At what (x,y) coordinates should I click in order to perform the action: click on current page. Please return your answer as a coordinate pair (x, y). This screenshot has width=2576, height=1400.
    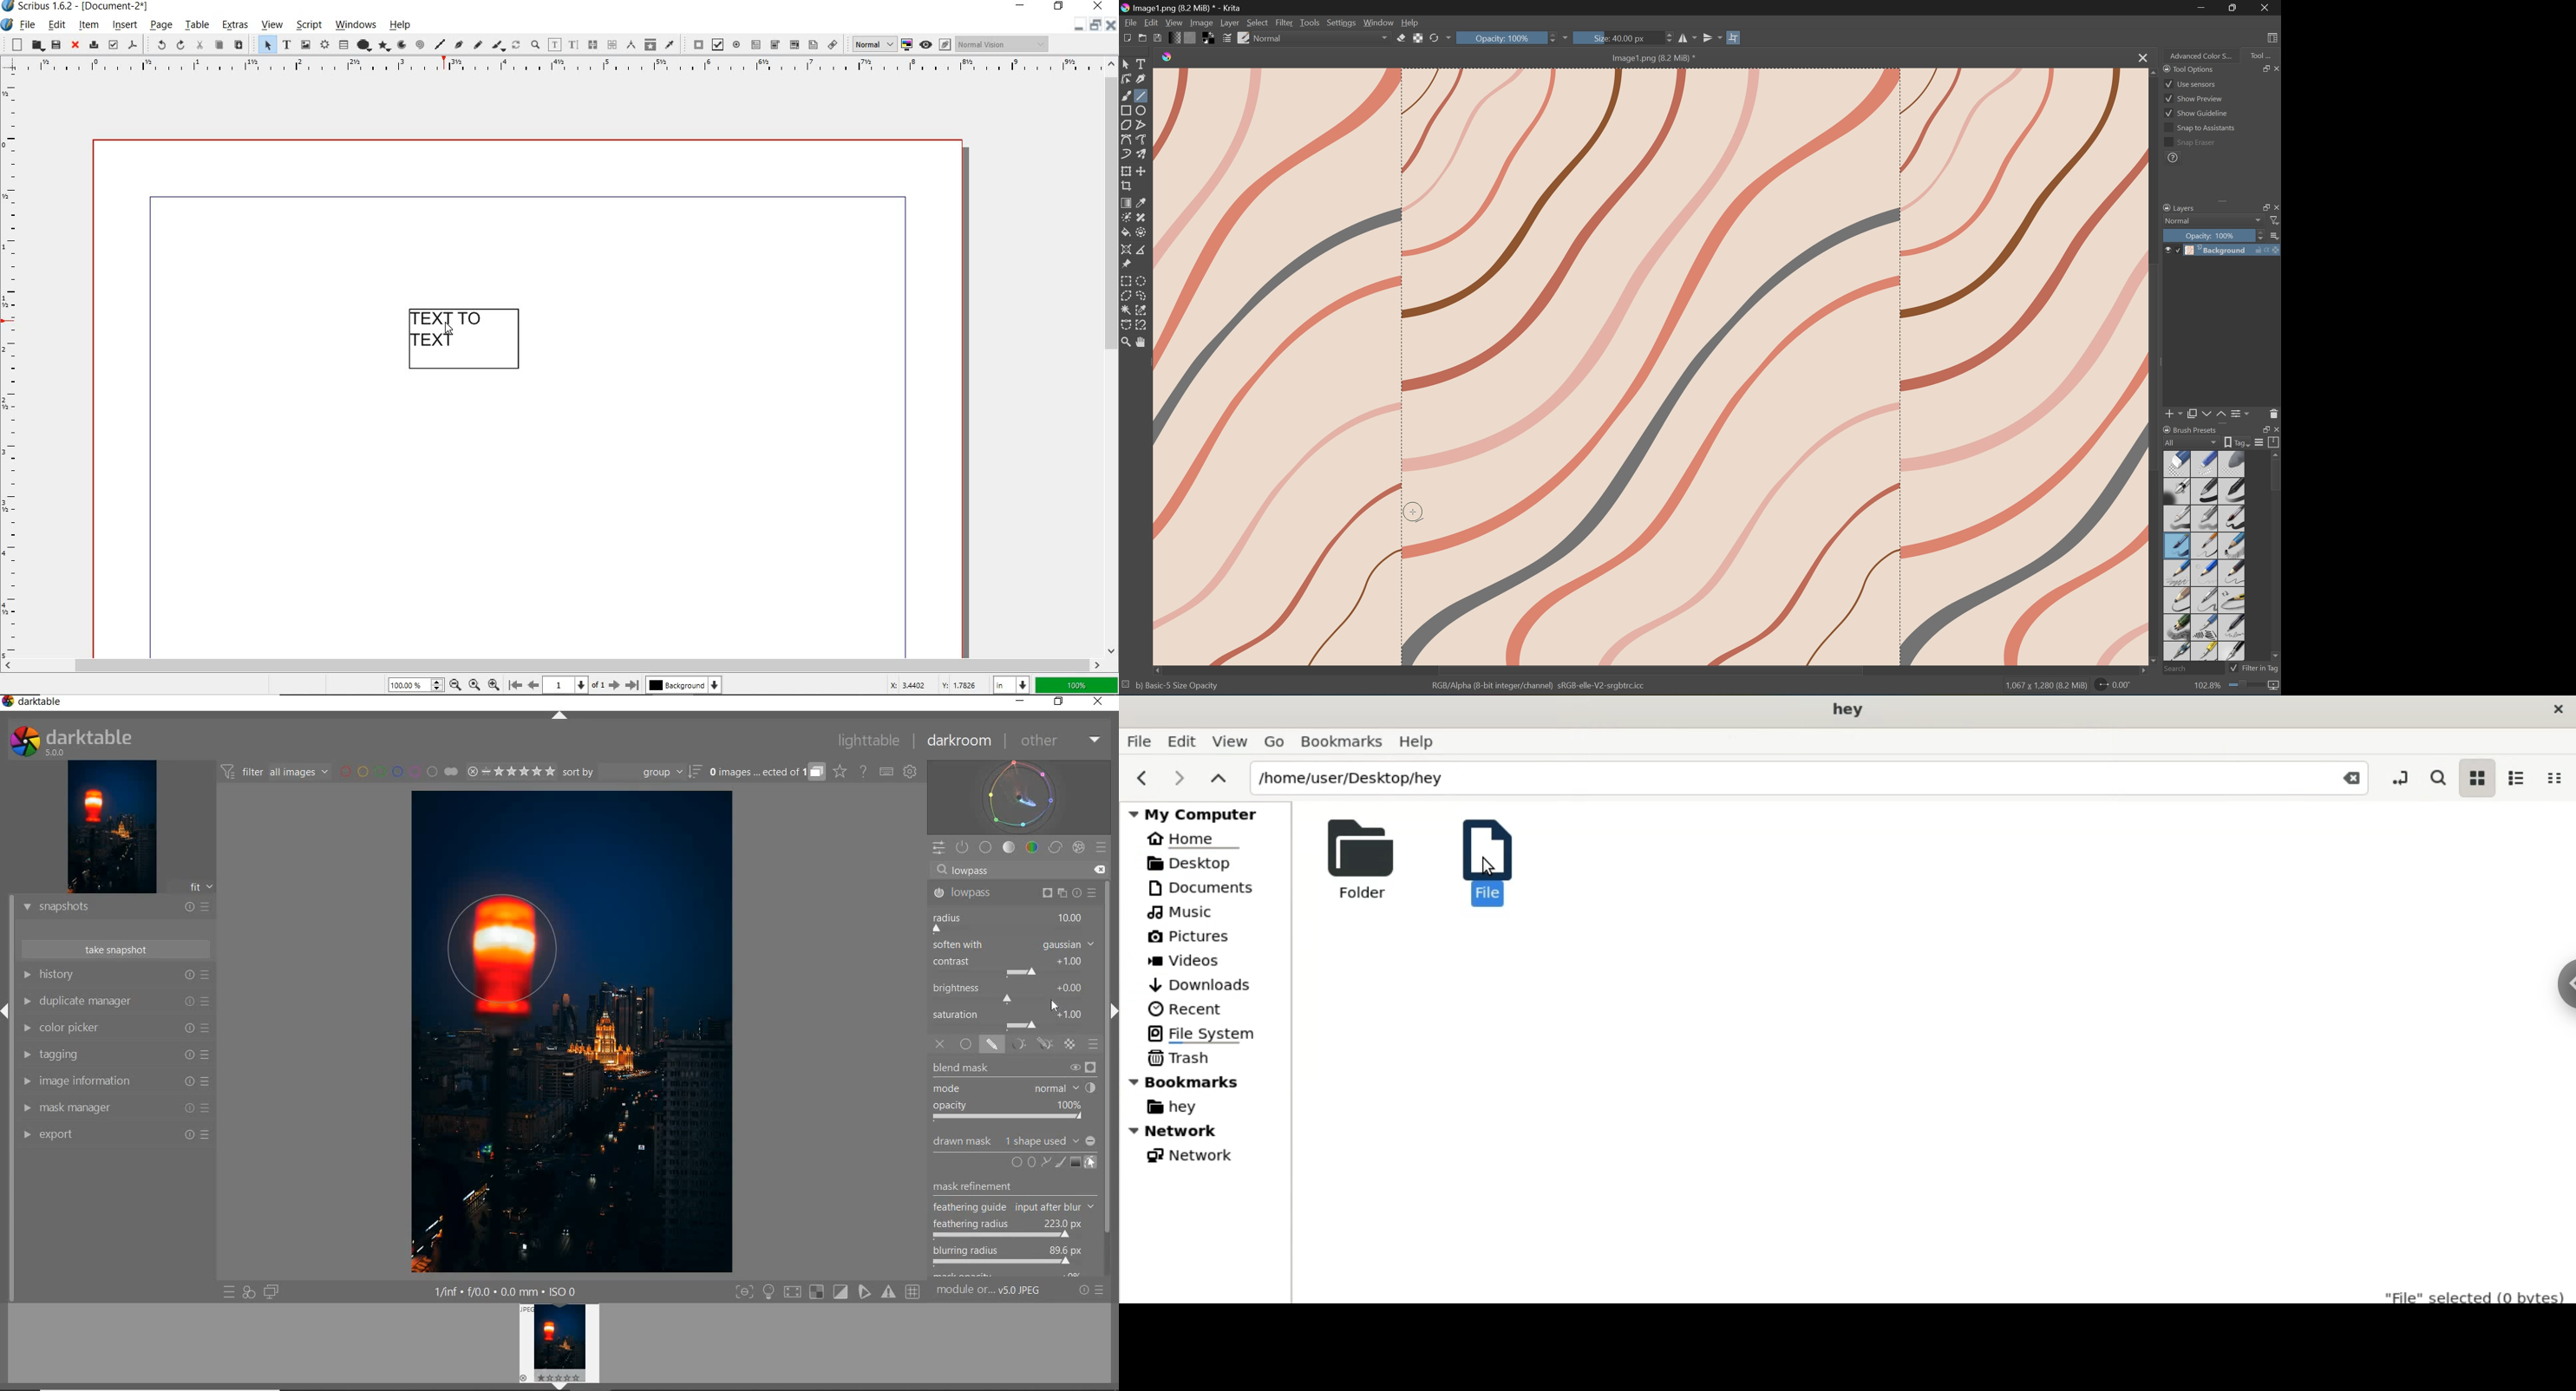
    Looking at the image, I should click on (577, 685).